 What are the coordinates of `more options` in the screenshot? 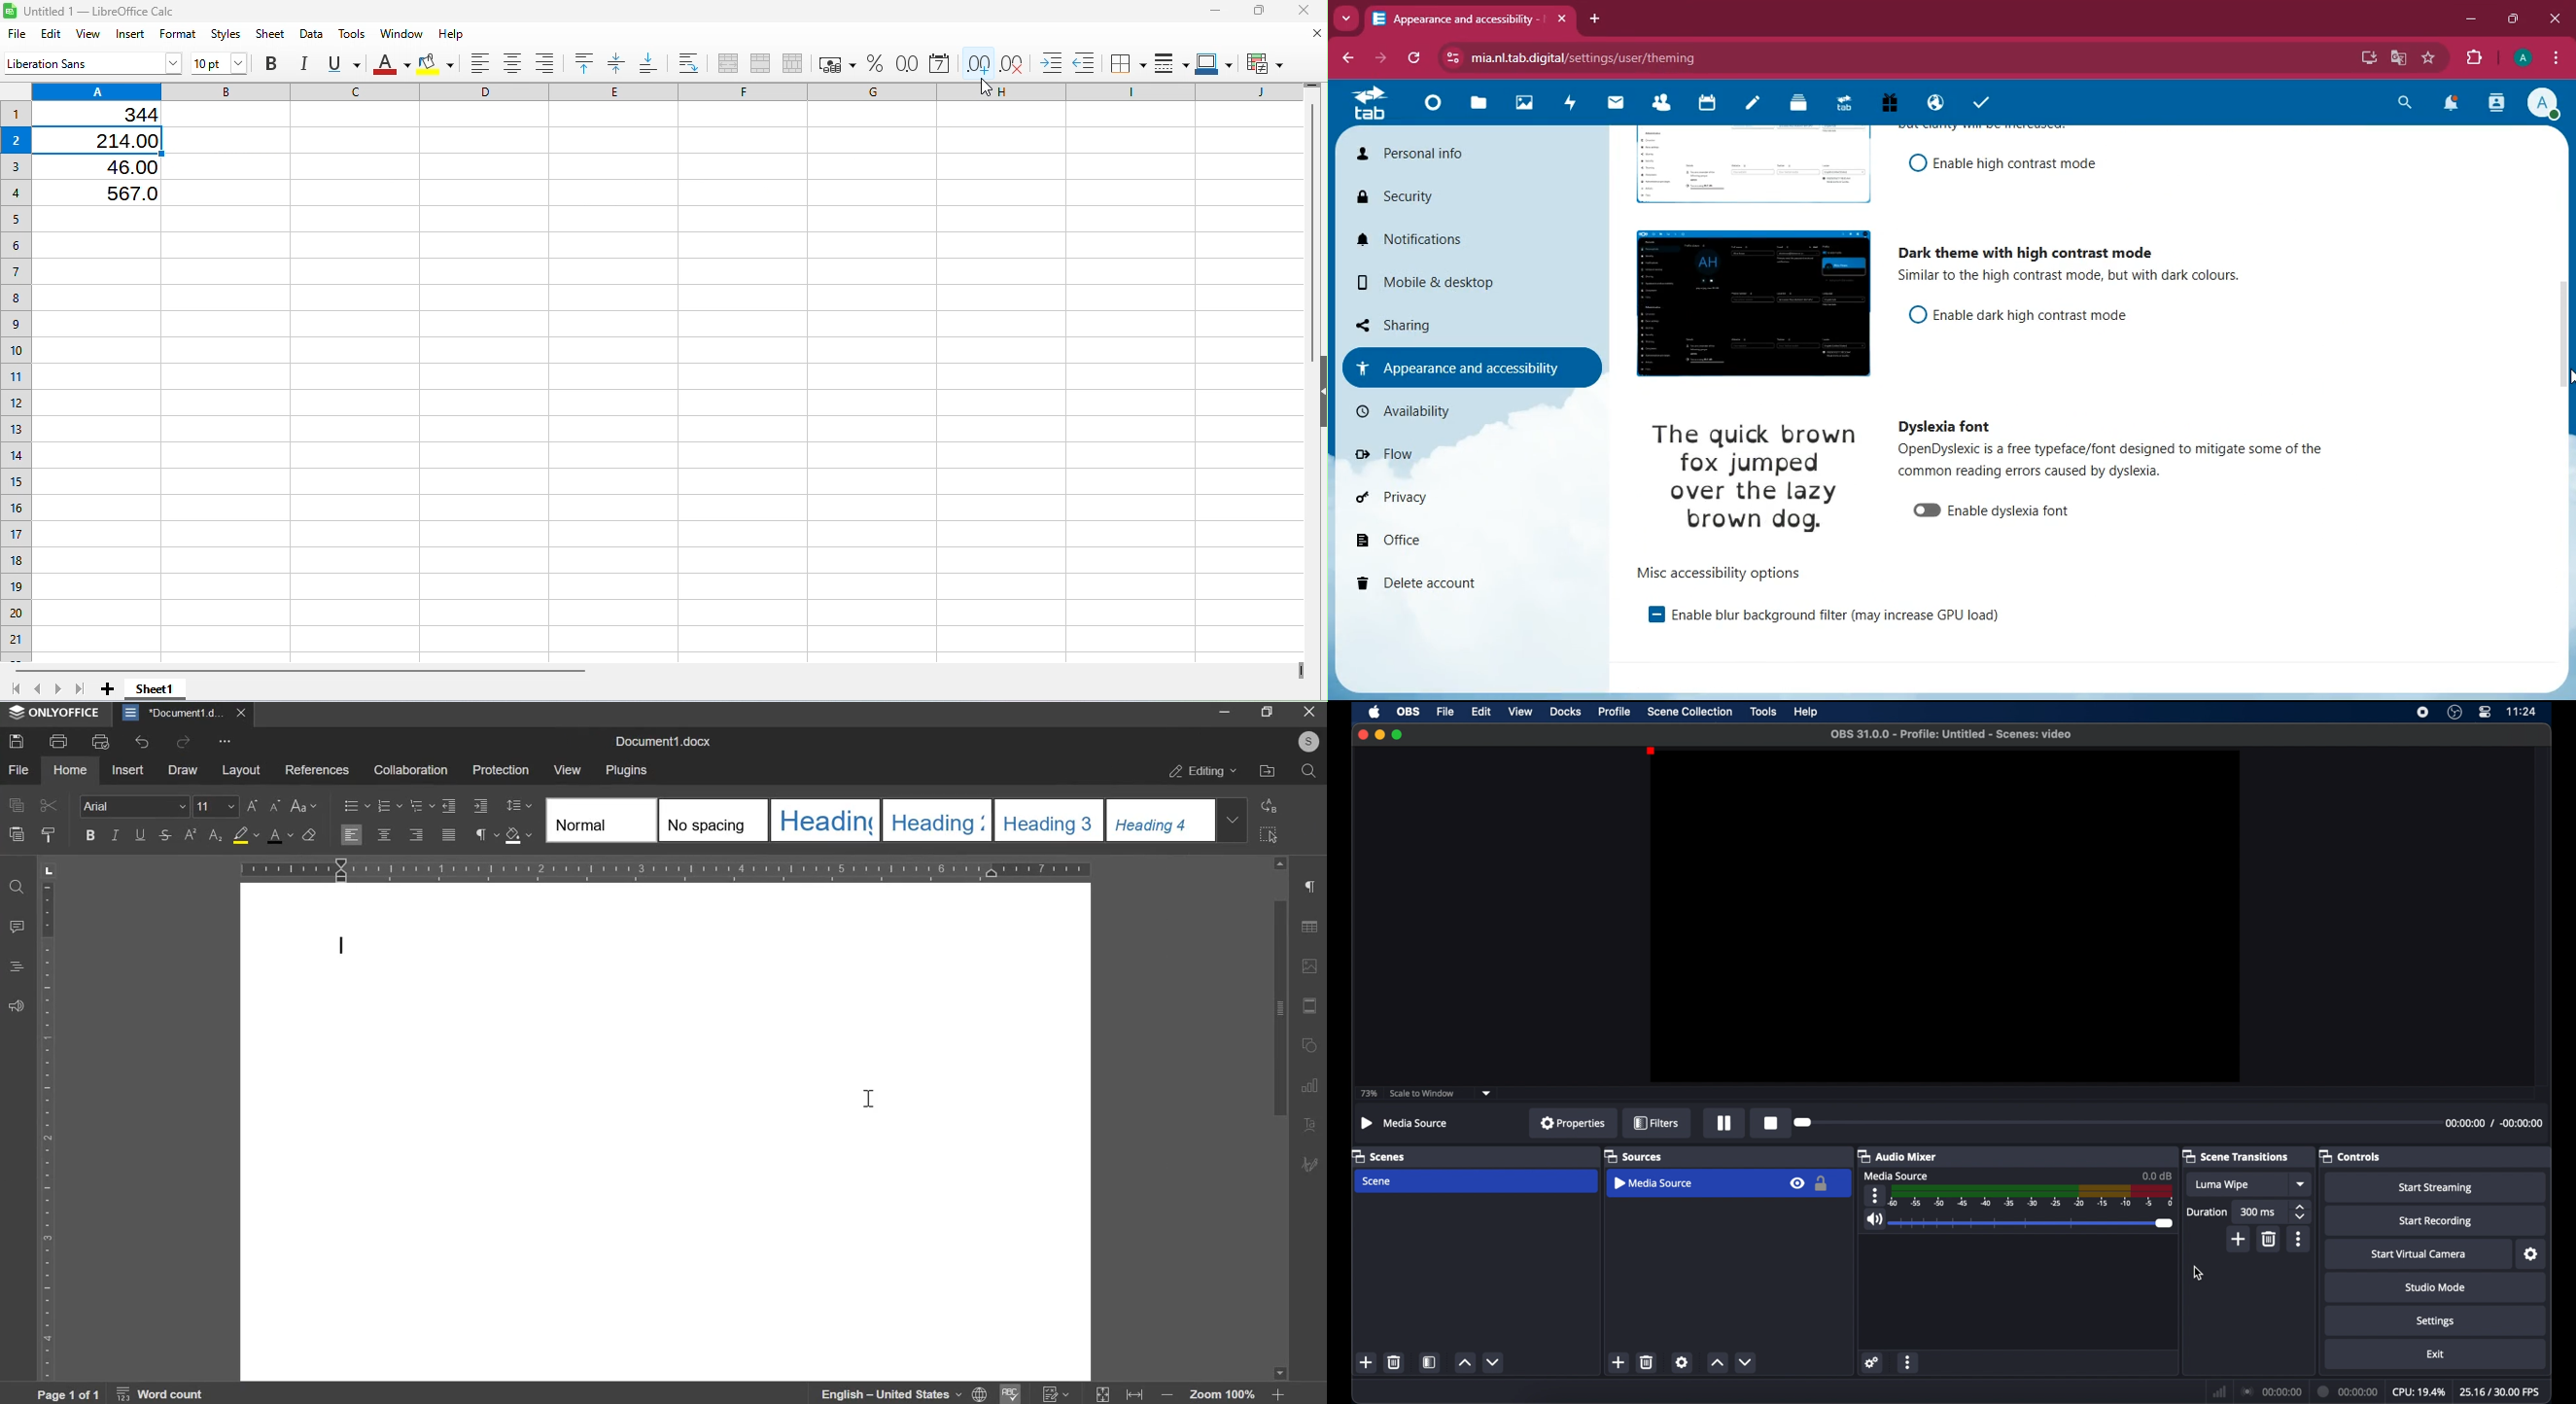 It's located at (2300, 1239).